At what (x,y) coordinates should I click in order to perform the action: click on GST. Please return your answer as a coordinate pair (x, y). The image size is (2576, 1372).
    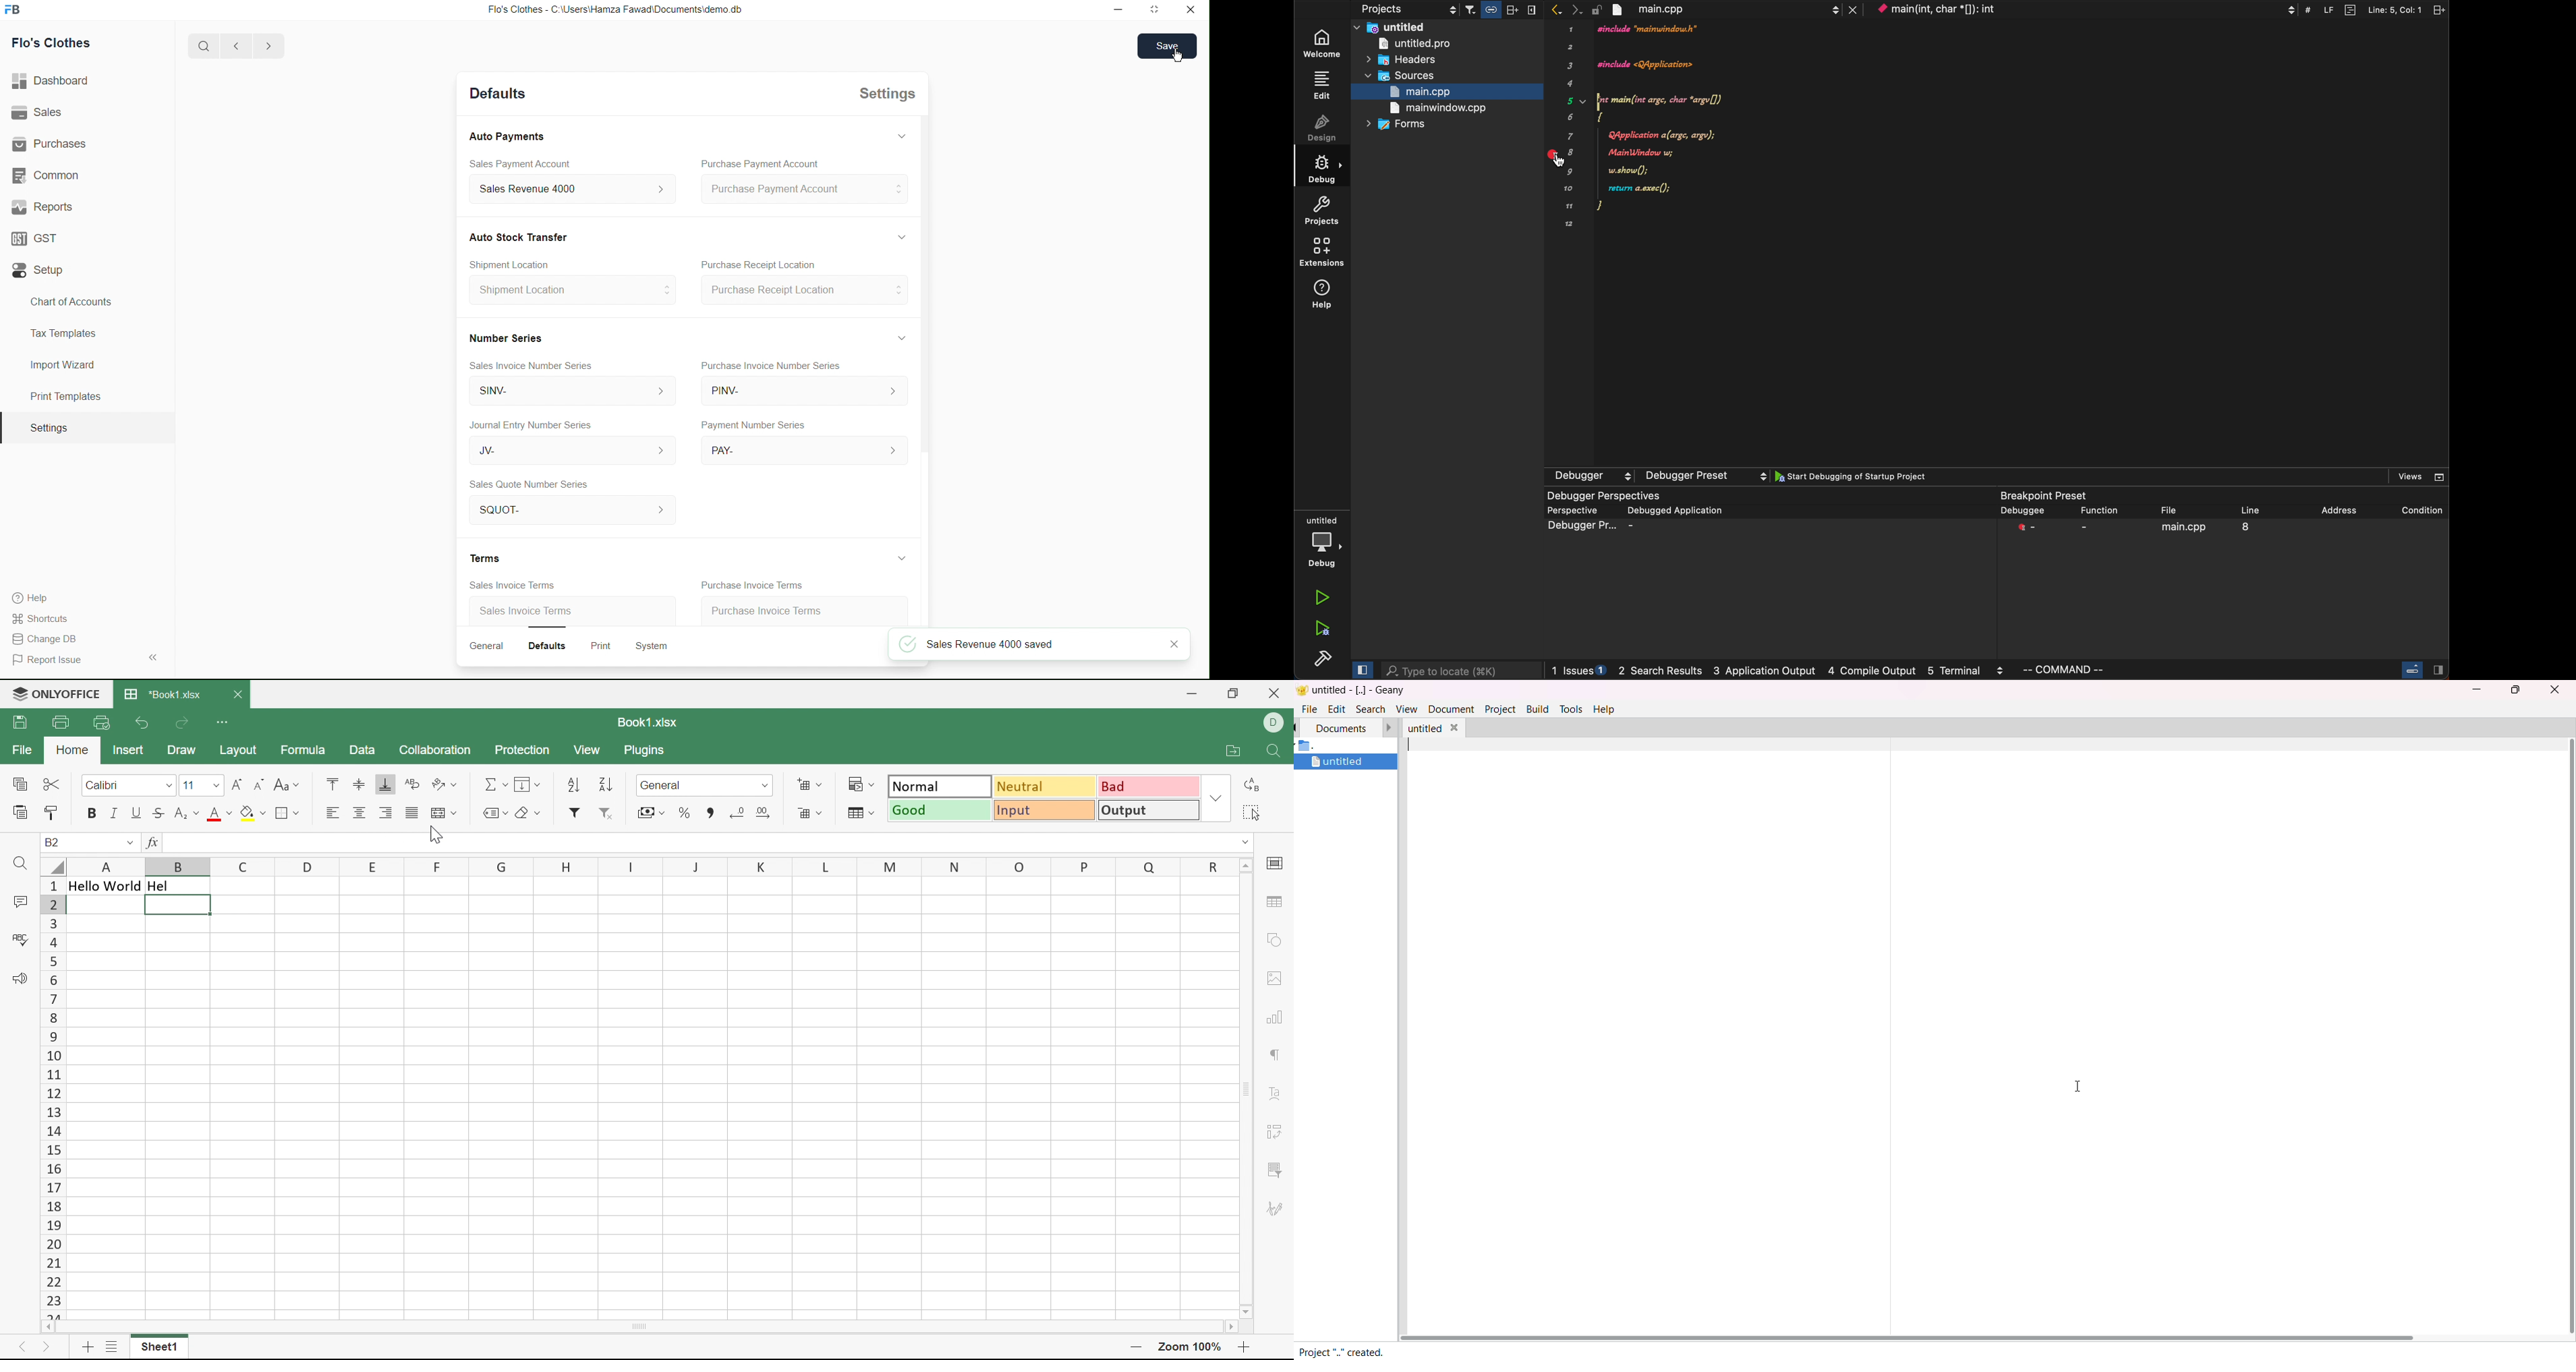
    Looking at the image, I should click on (39, 235).